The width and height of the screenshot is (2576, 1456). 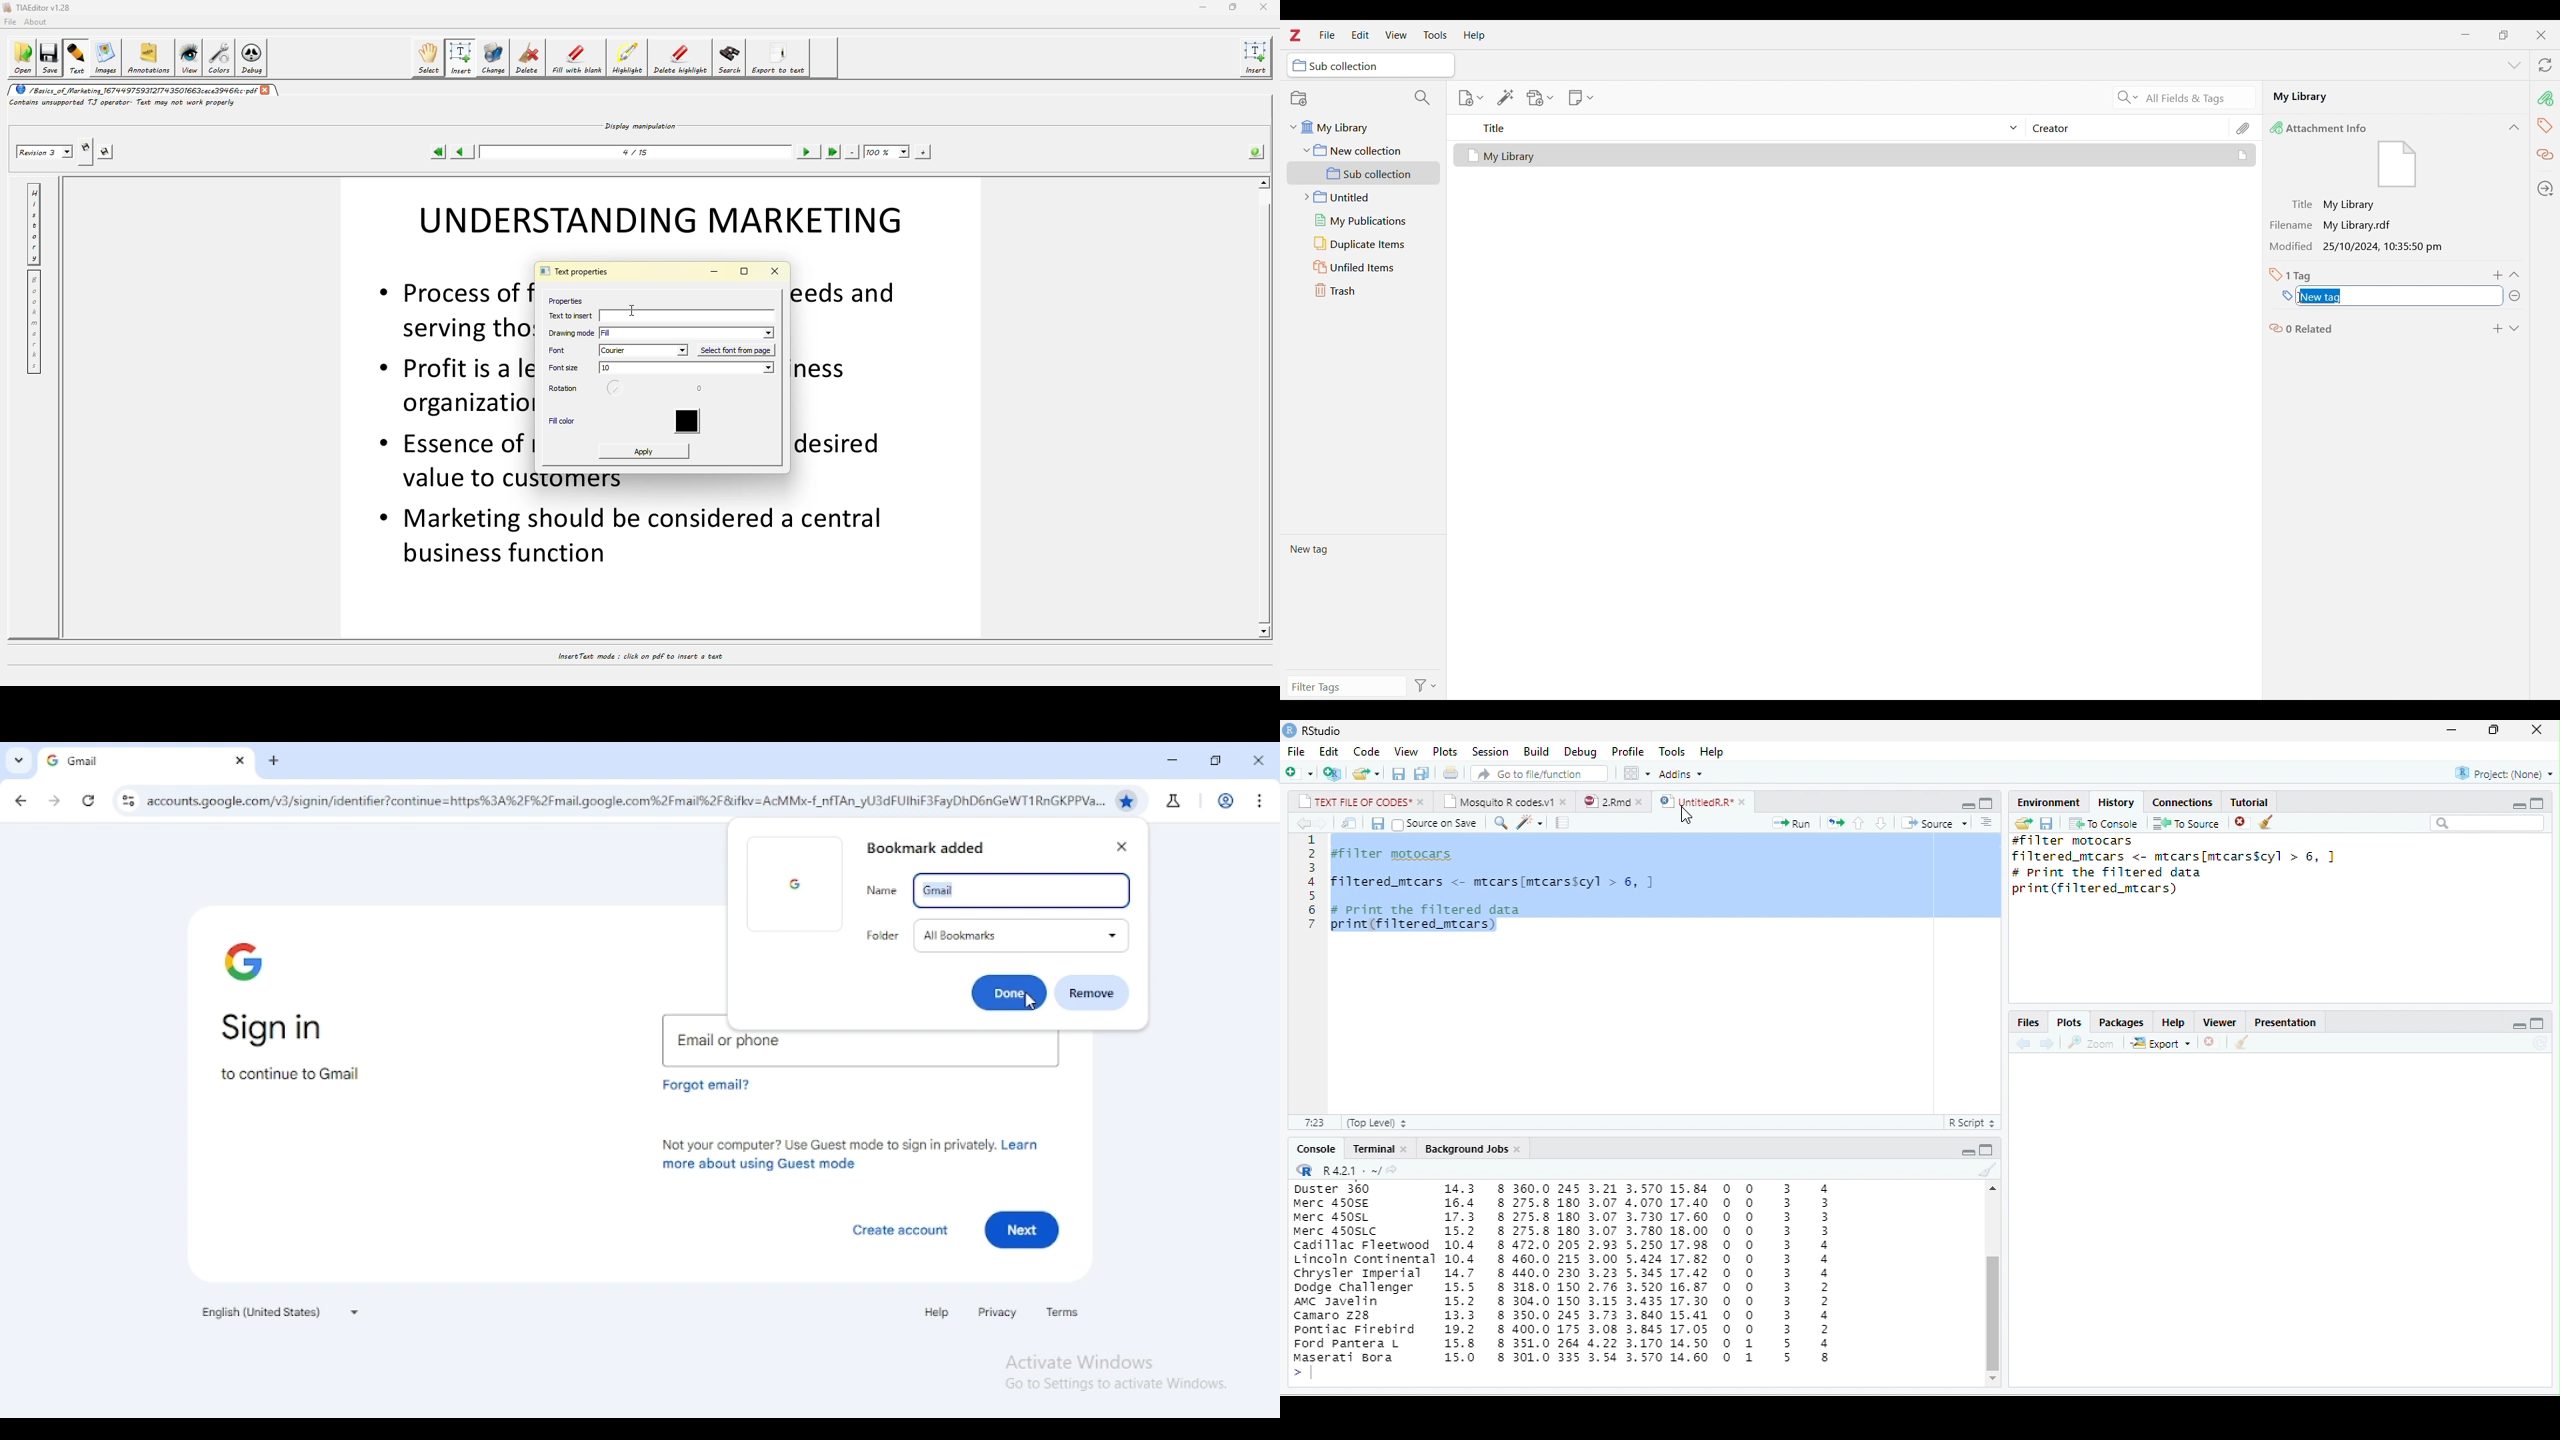 What do you see at coordinates (2514, 127) in the screenshot?
I see `Collapse` at bounding box center [2514, 127].